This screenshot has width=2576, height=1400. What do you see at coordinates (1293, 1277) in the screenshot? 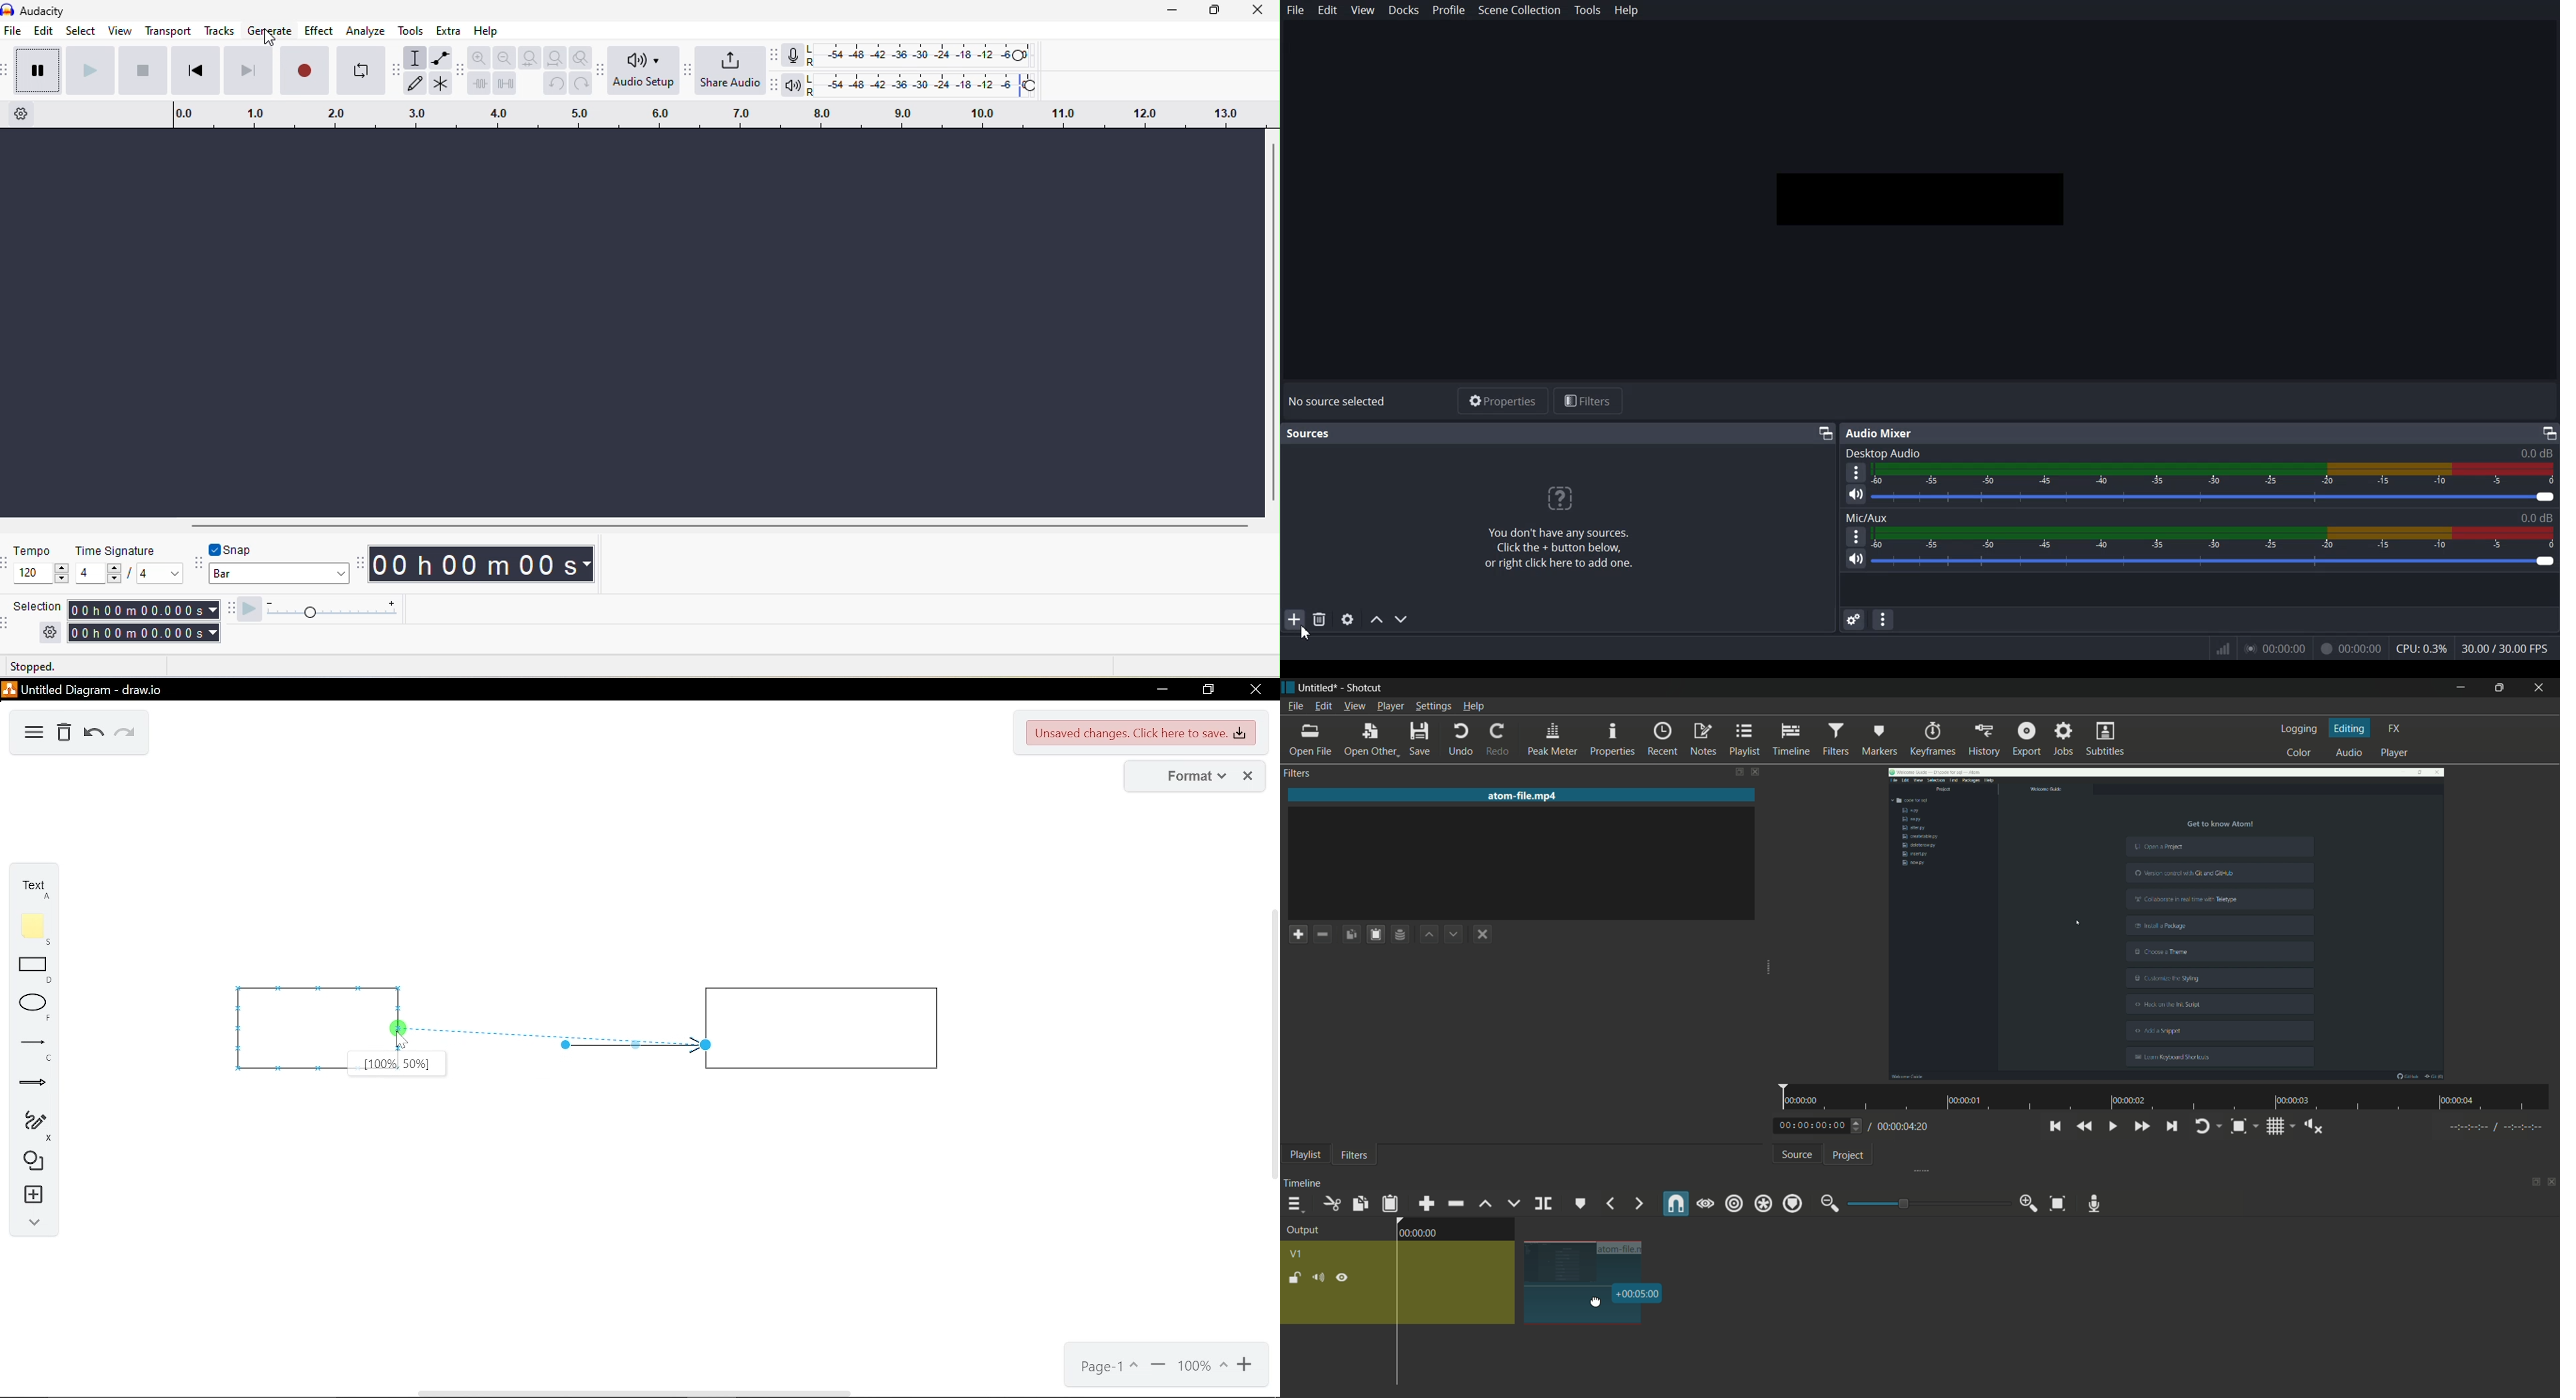
I see `lock` at bounding box center [1293, 1277].